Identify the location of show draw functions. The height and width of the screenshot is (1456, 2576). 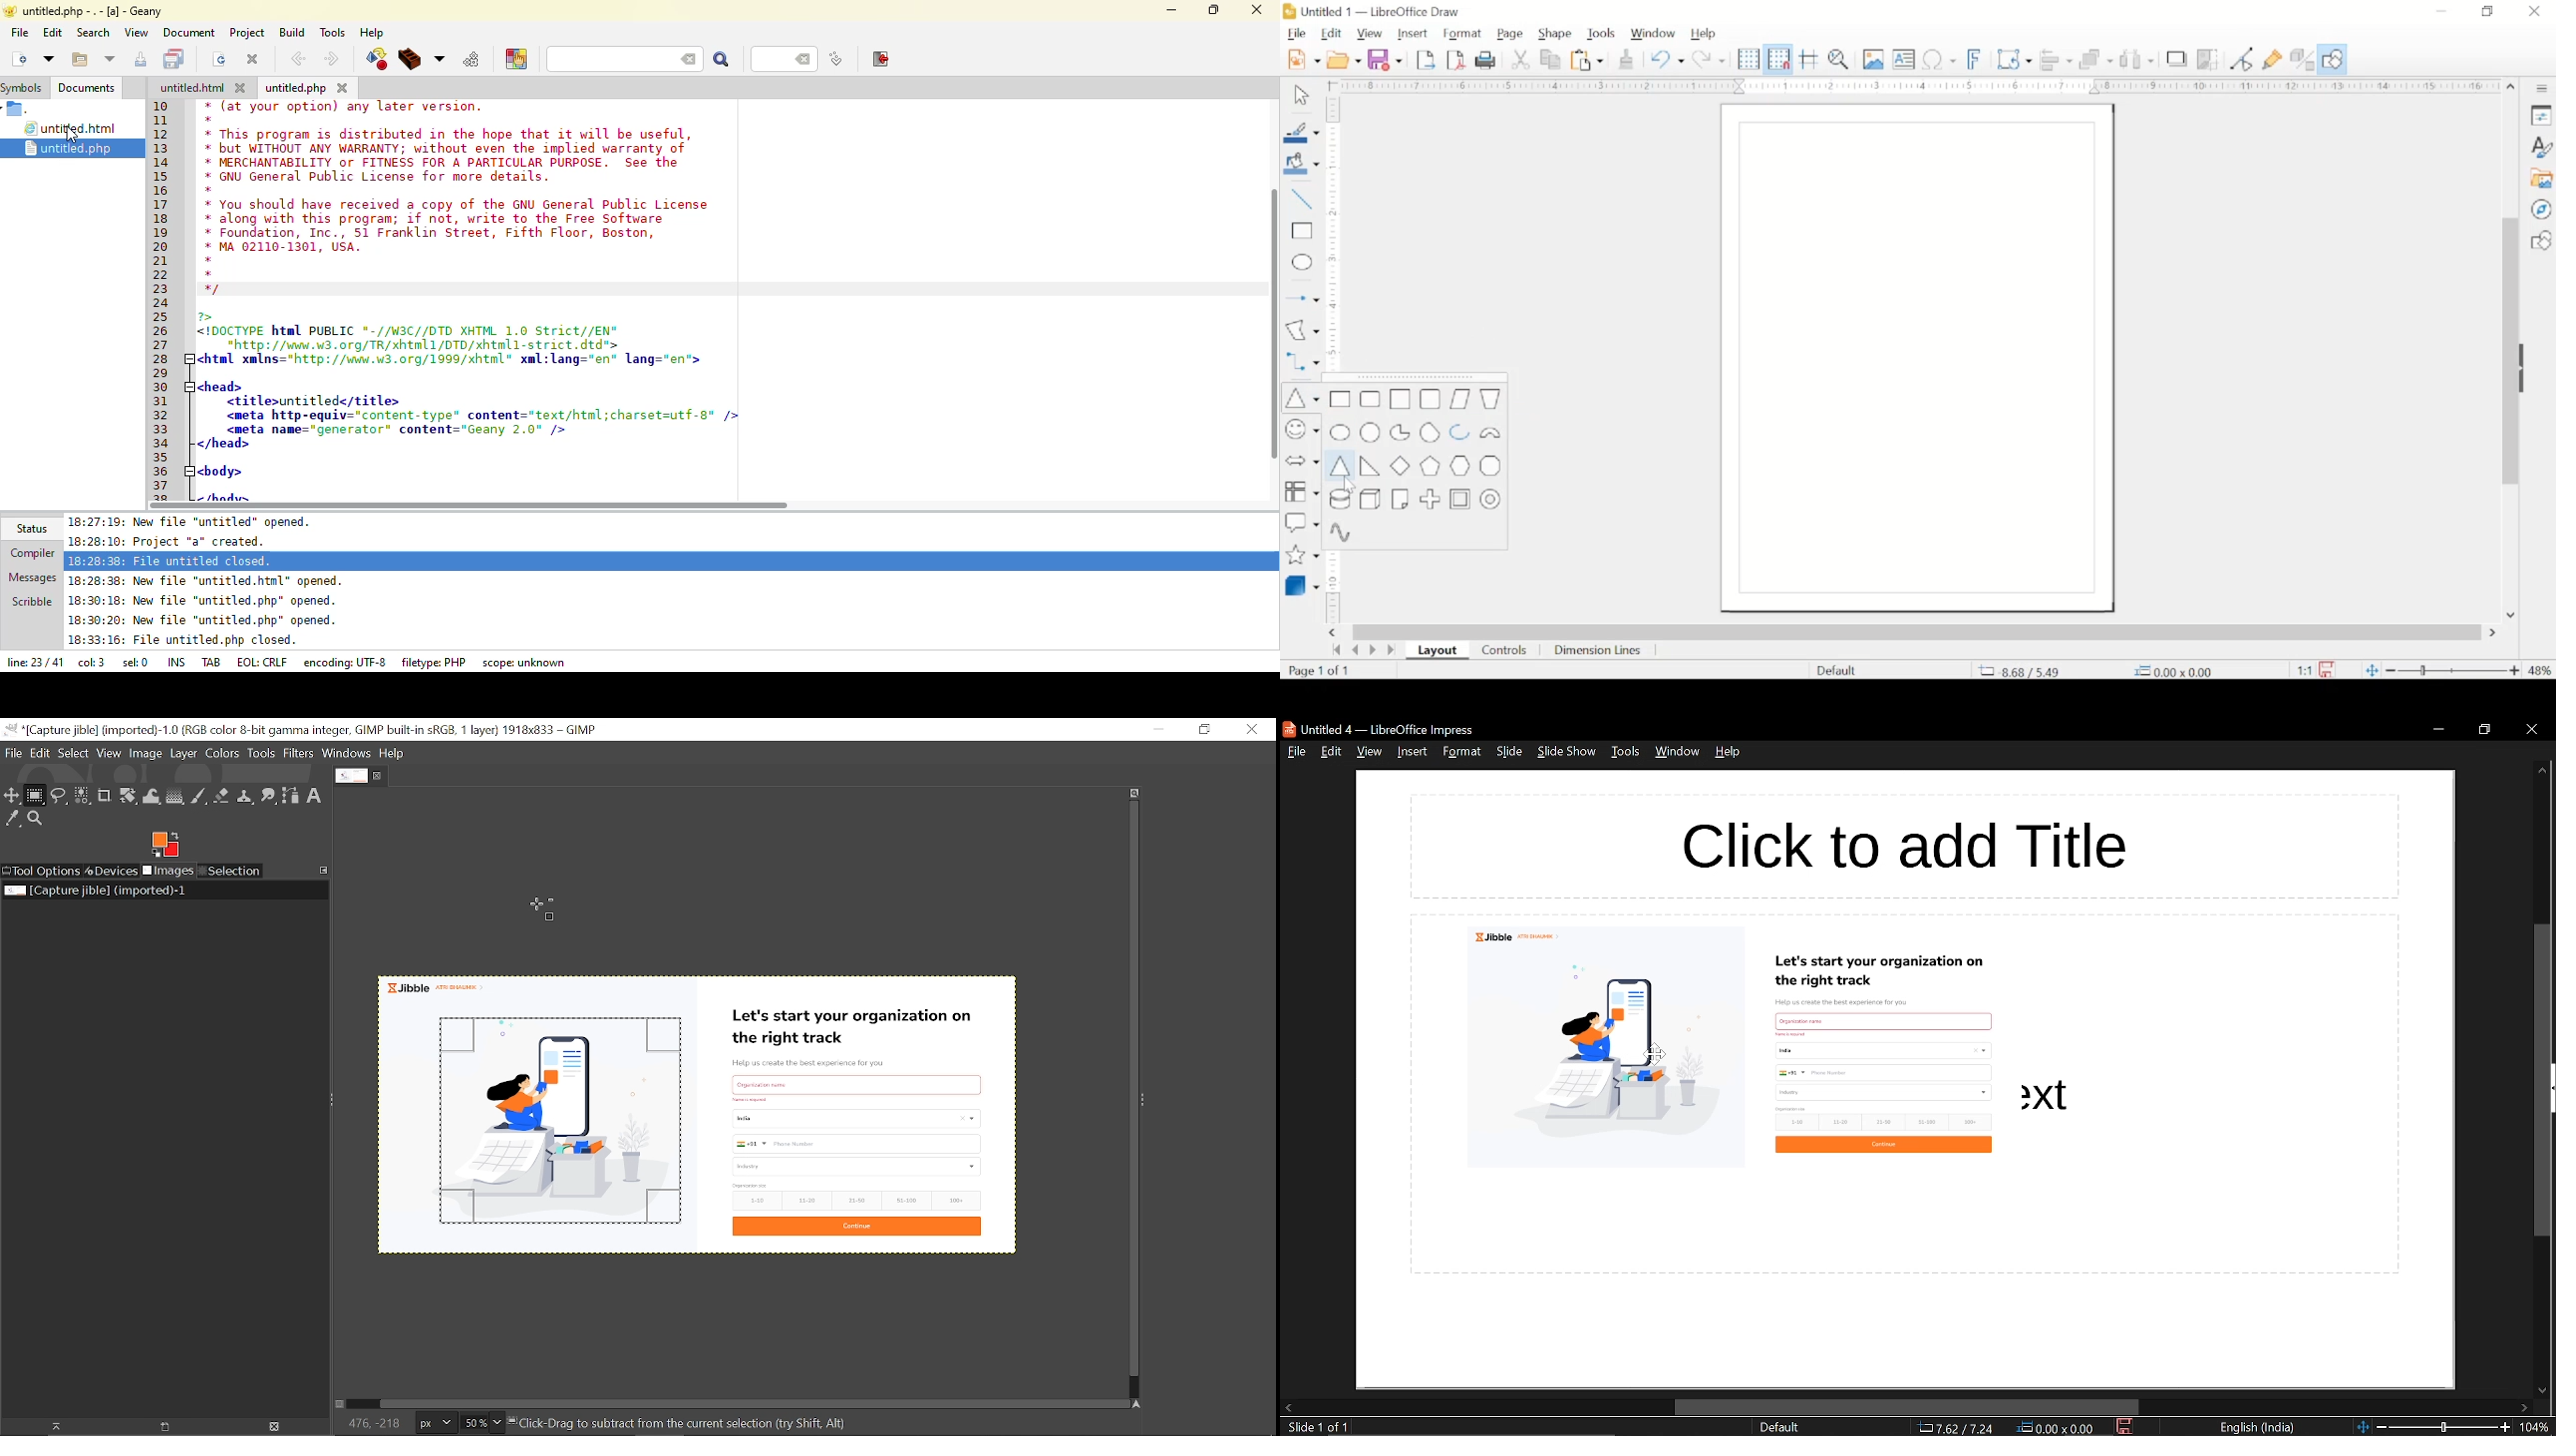
(2334, 59).